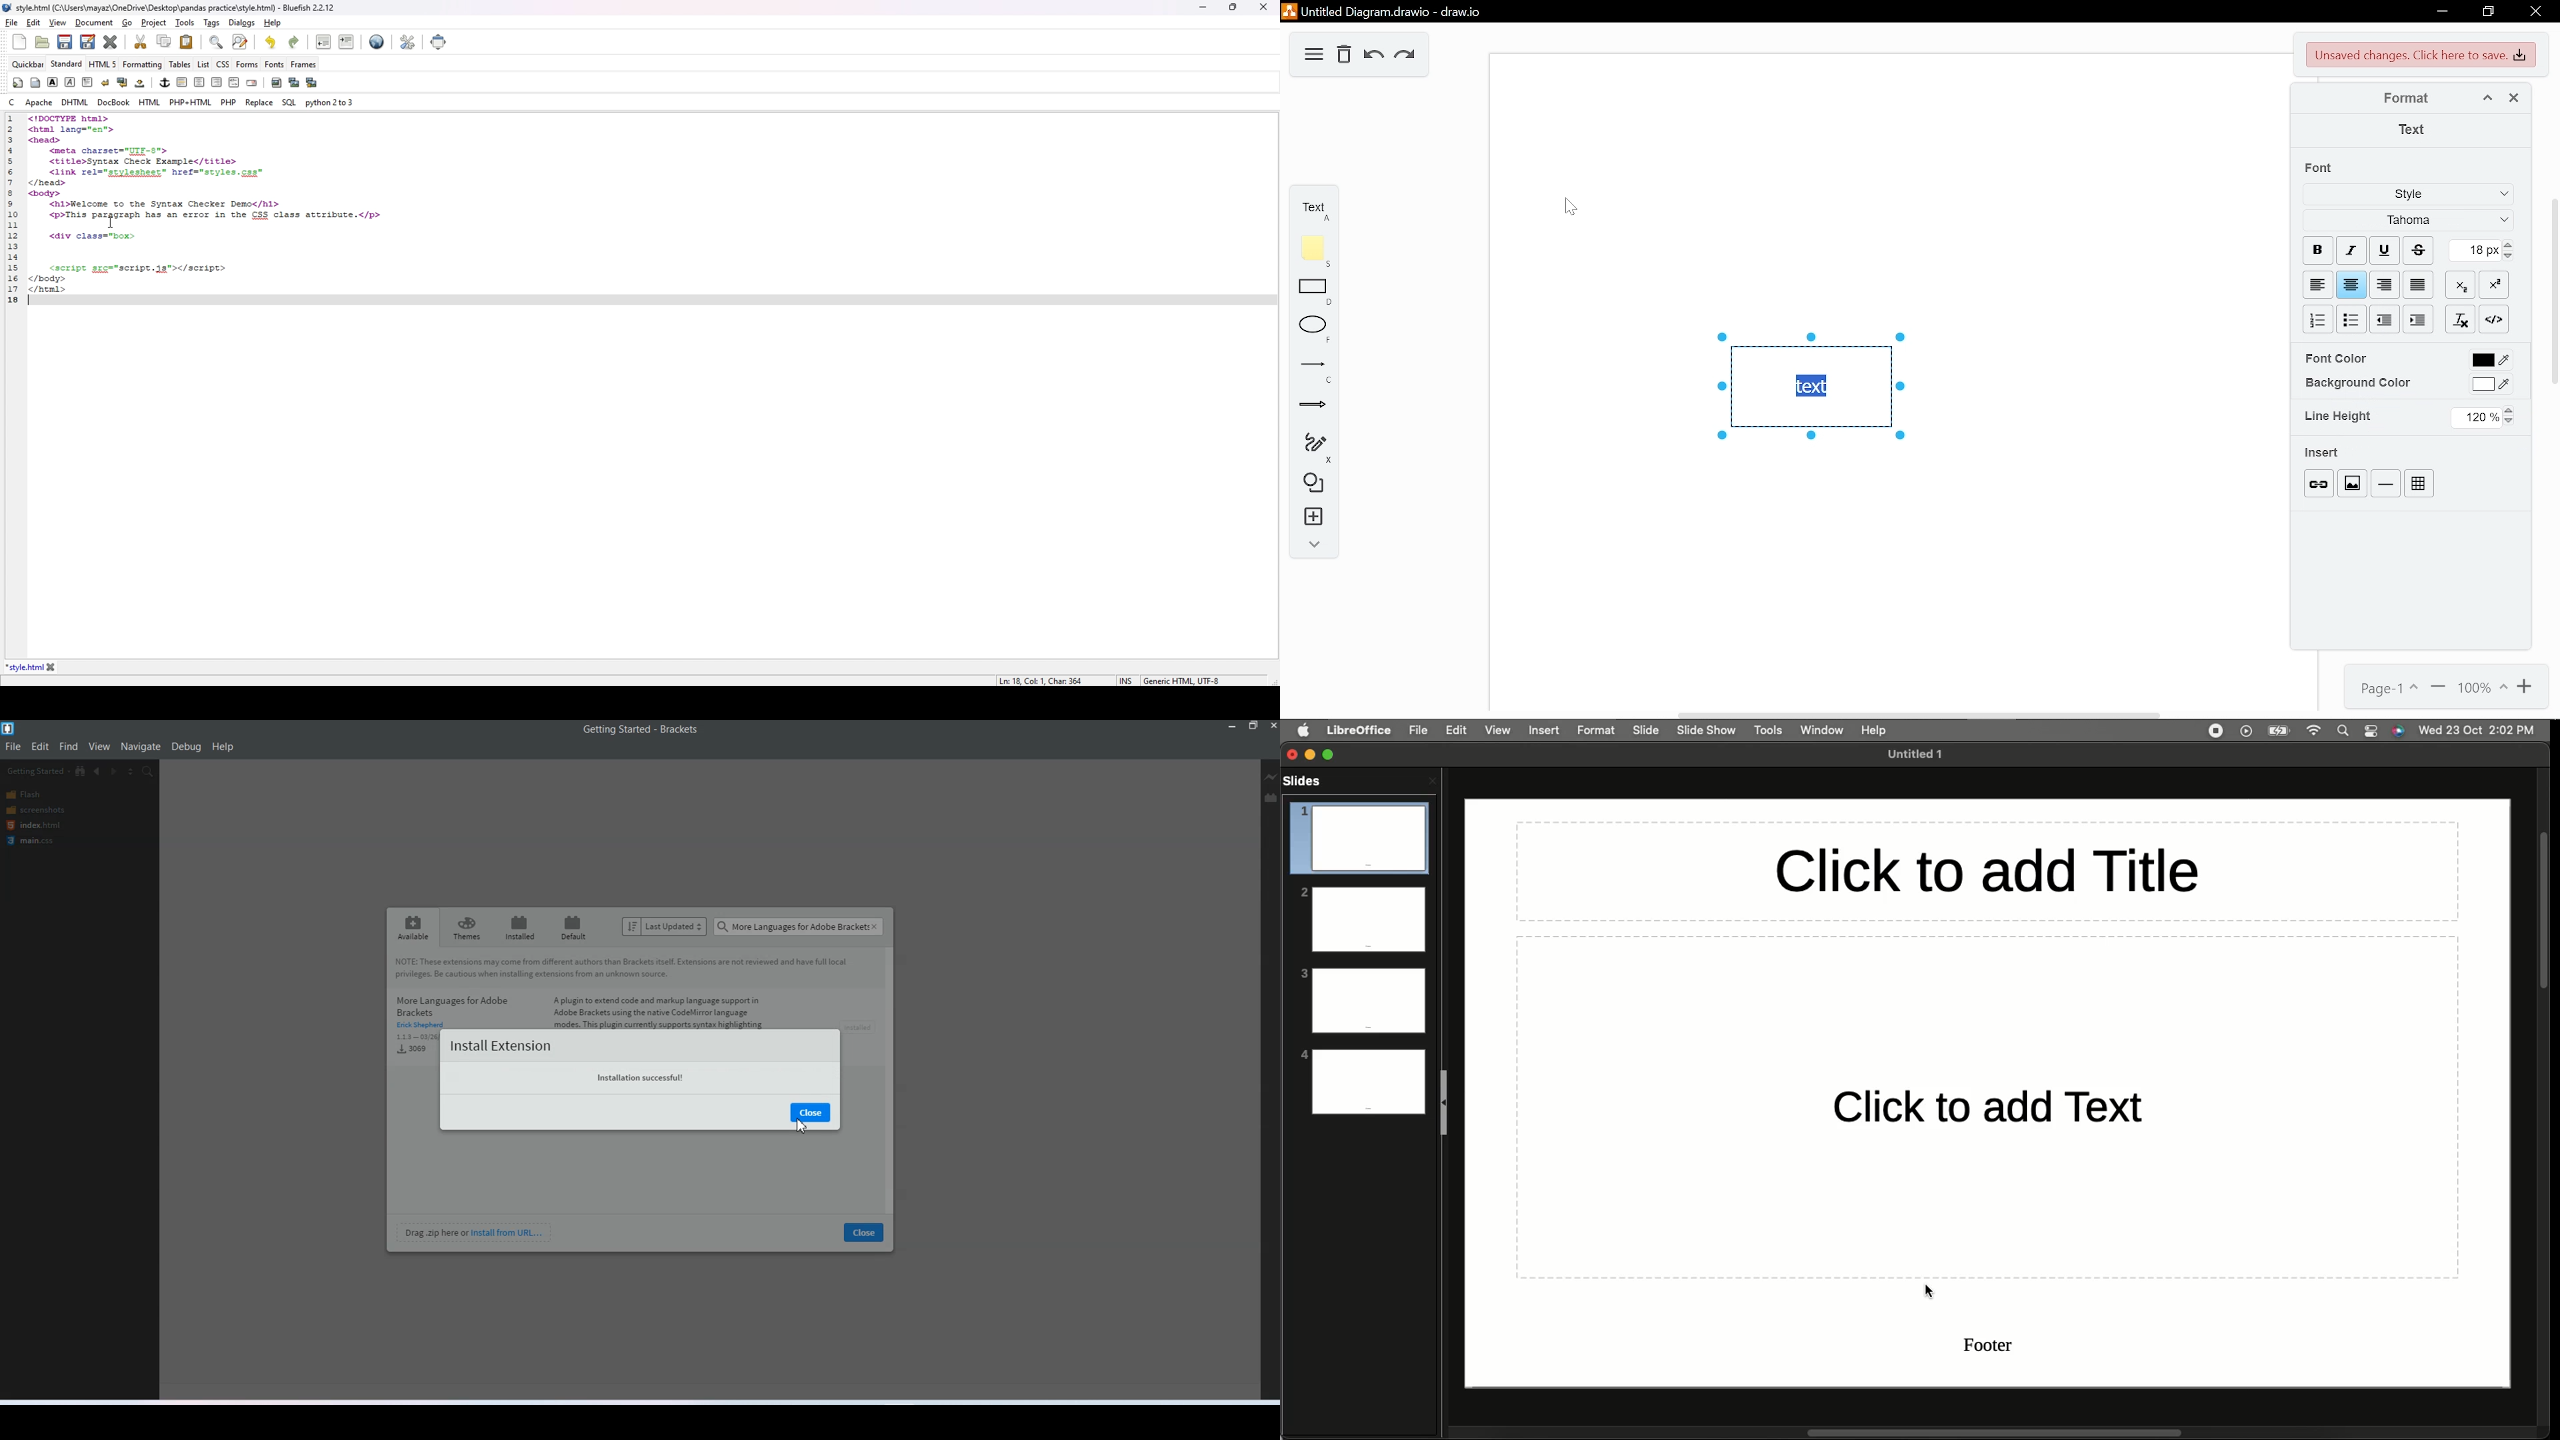 The image size is (2576, 1456). What do you see at coordinates (2418, 55) in the screenshot?
I see `unsaved changes. Click here to save ` at bounding box center [2418, 55].